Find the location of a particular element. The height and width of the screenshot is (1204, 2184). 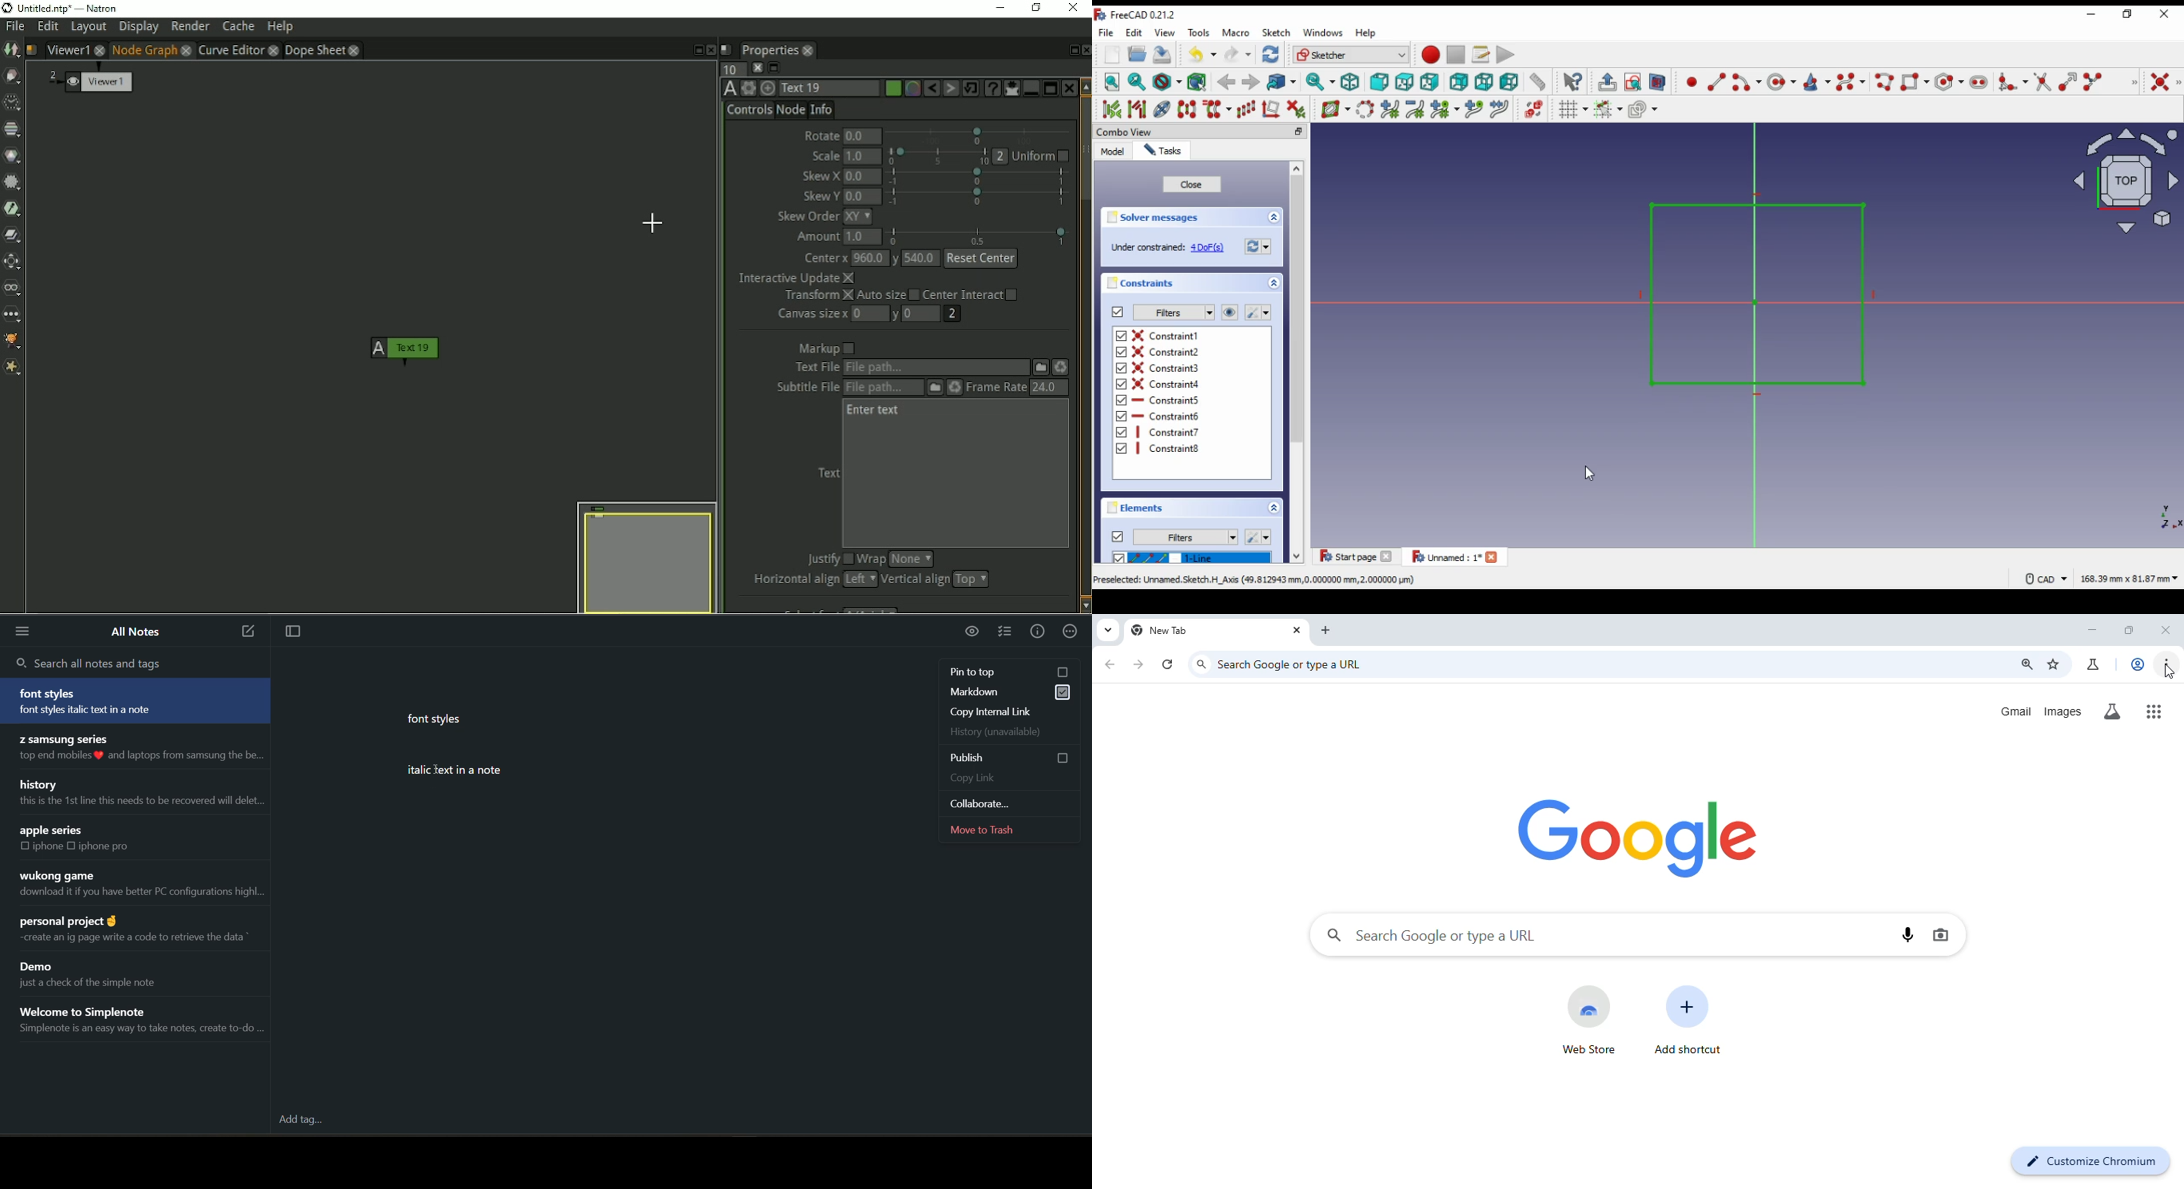

stop macro recording is located at coordinates (1455, 55).